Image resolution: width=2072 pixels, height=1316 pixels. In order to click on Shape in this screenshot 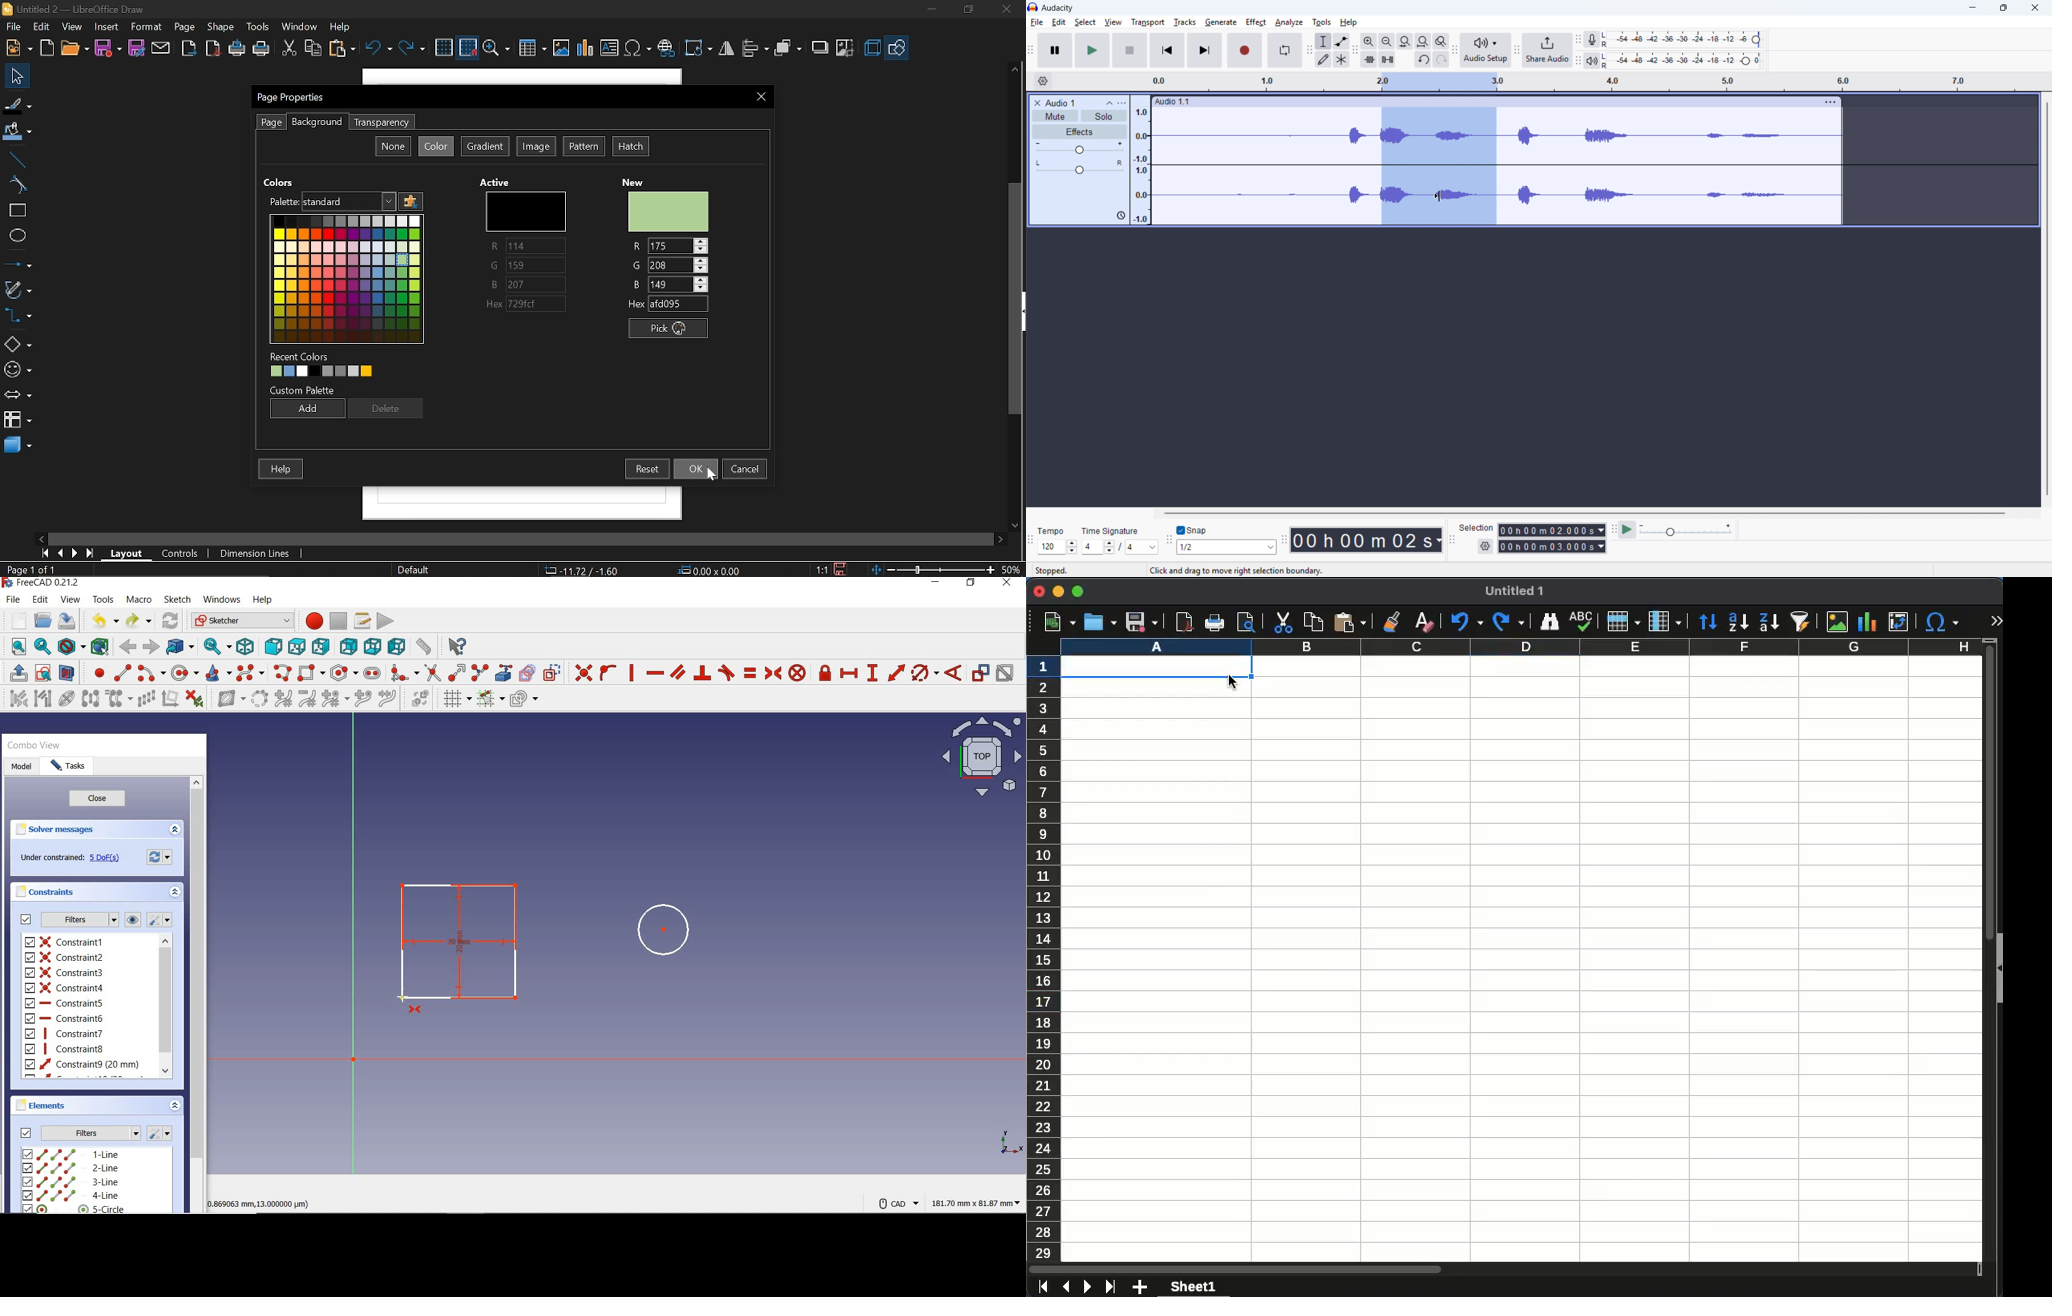, I will do `click(219, 28)`.